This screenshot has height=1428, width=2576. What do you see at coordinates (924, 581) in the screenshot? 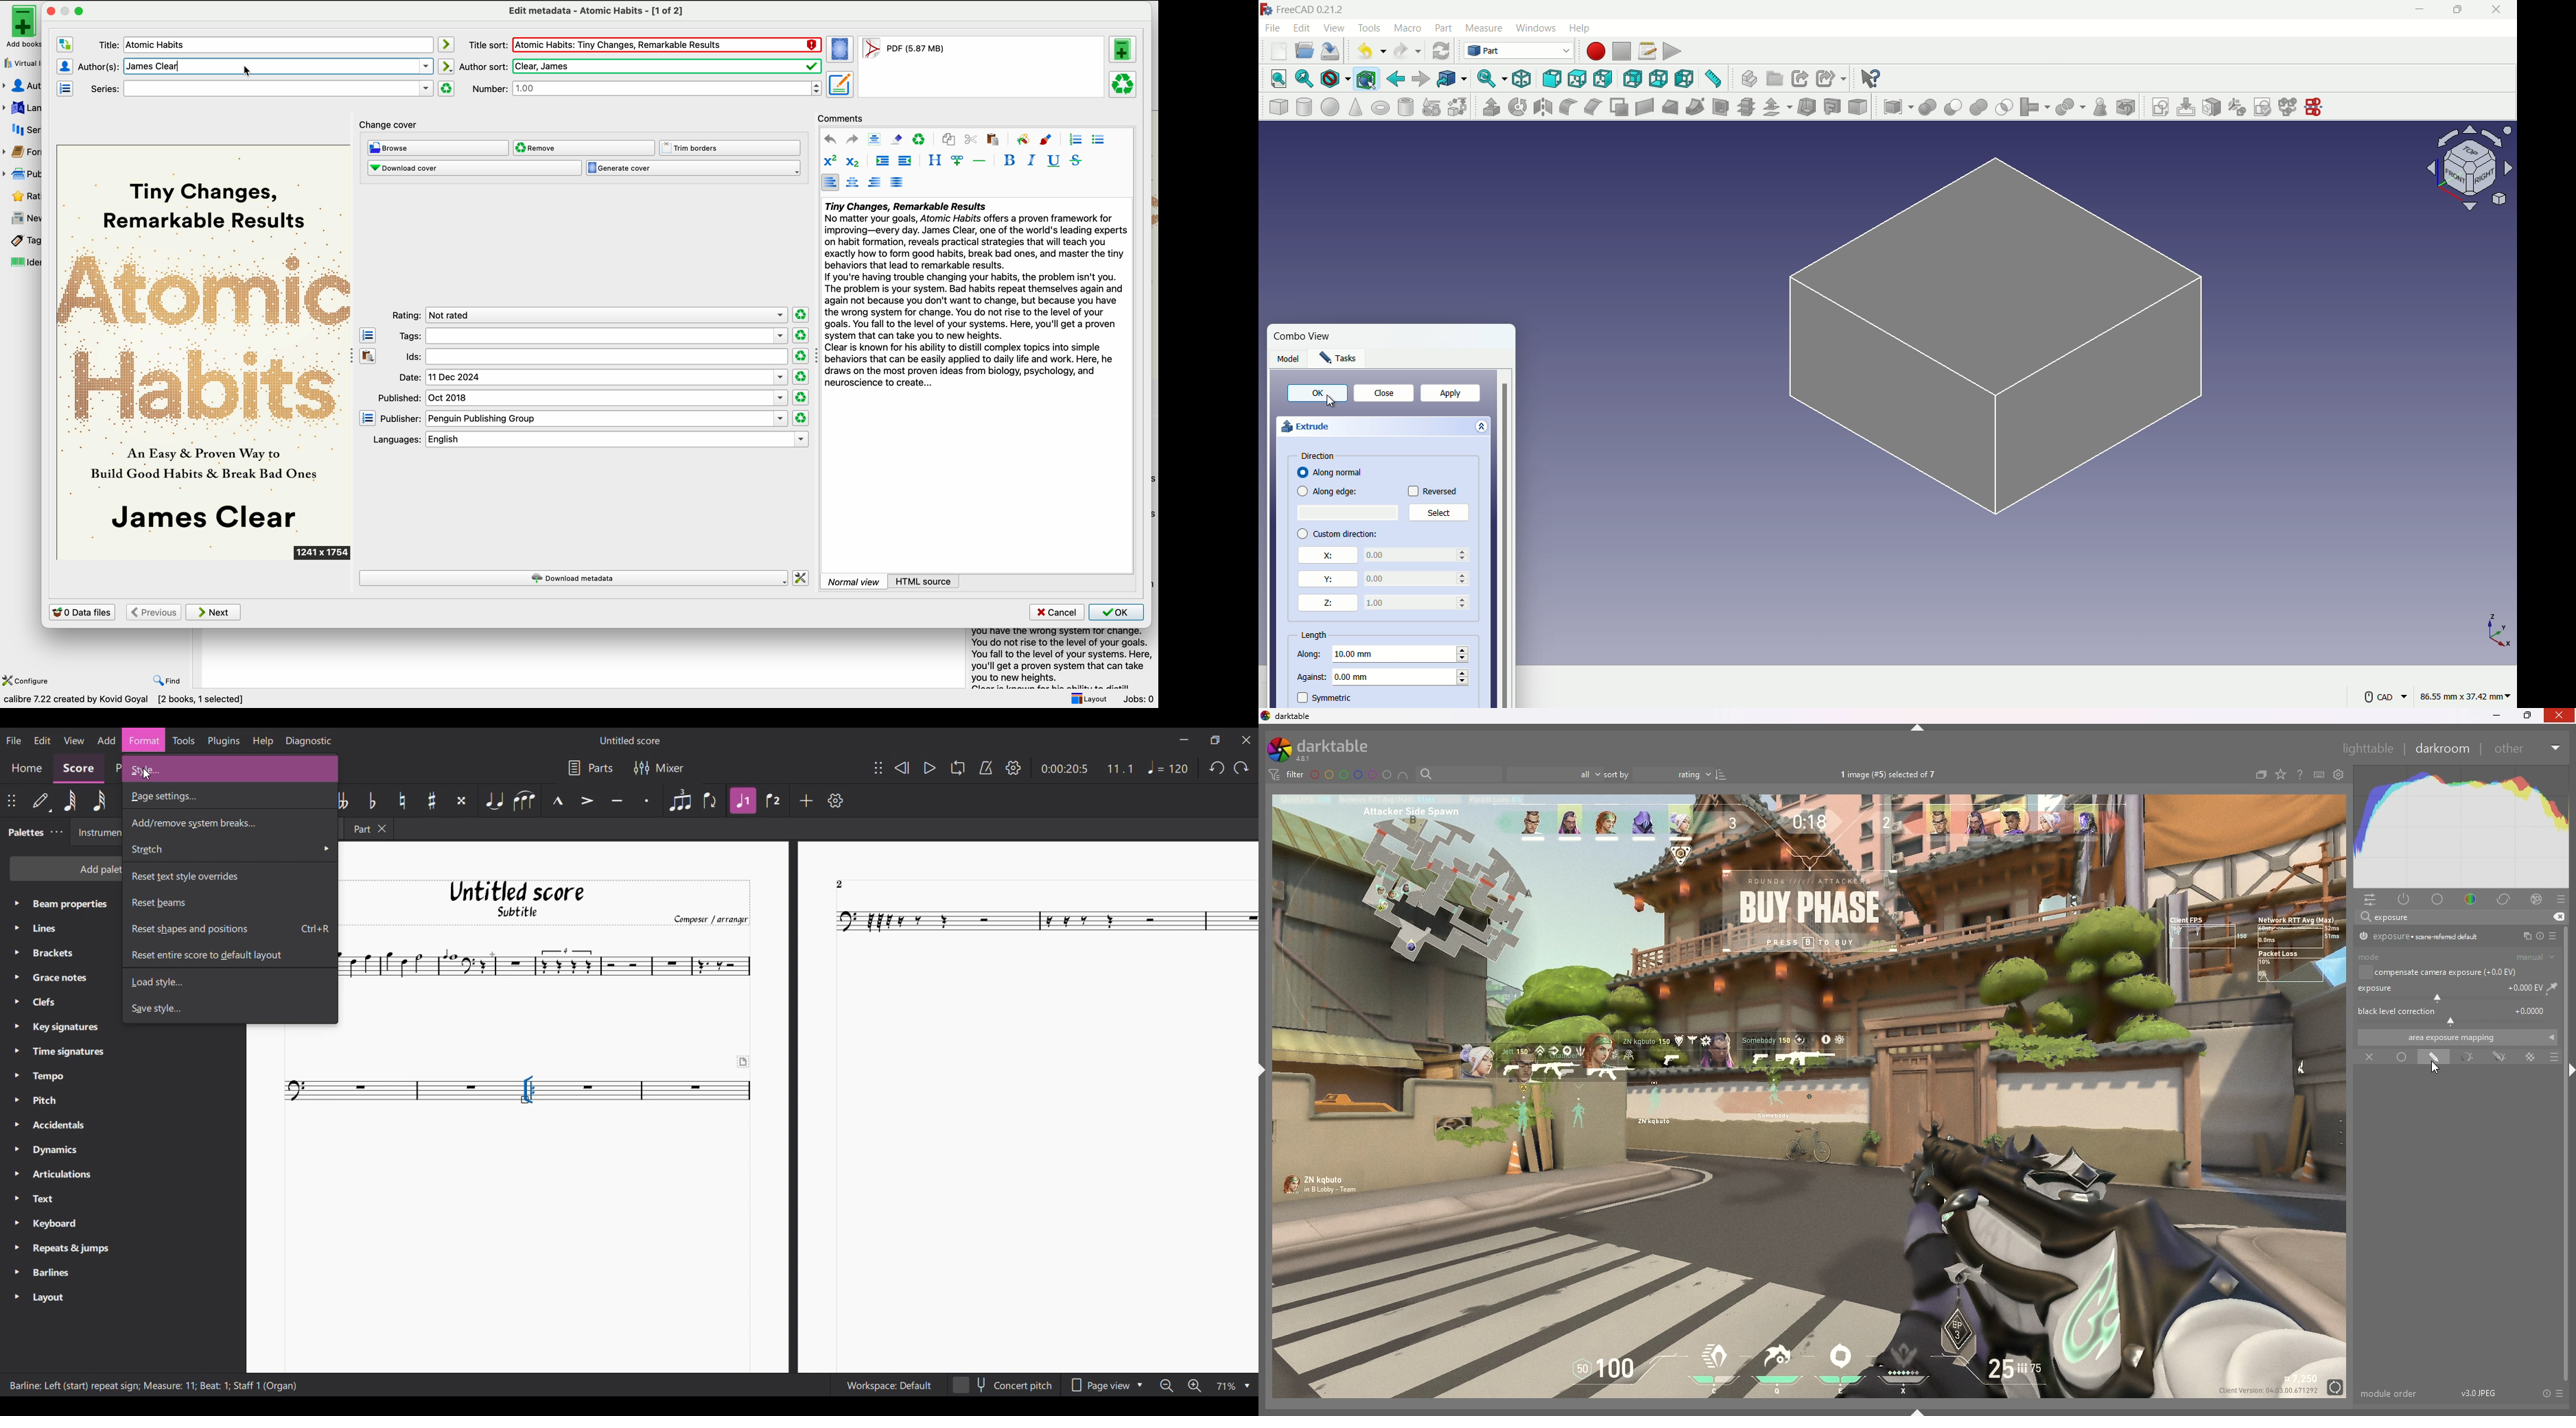
I see `HTML source` at bounding box center [924, 581].